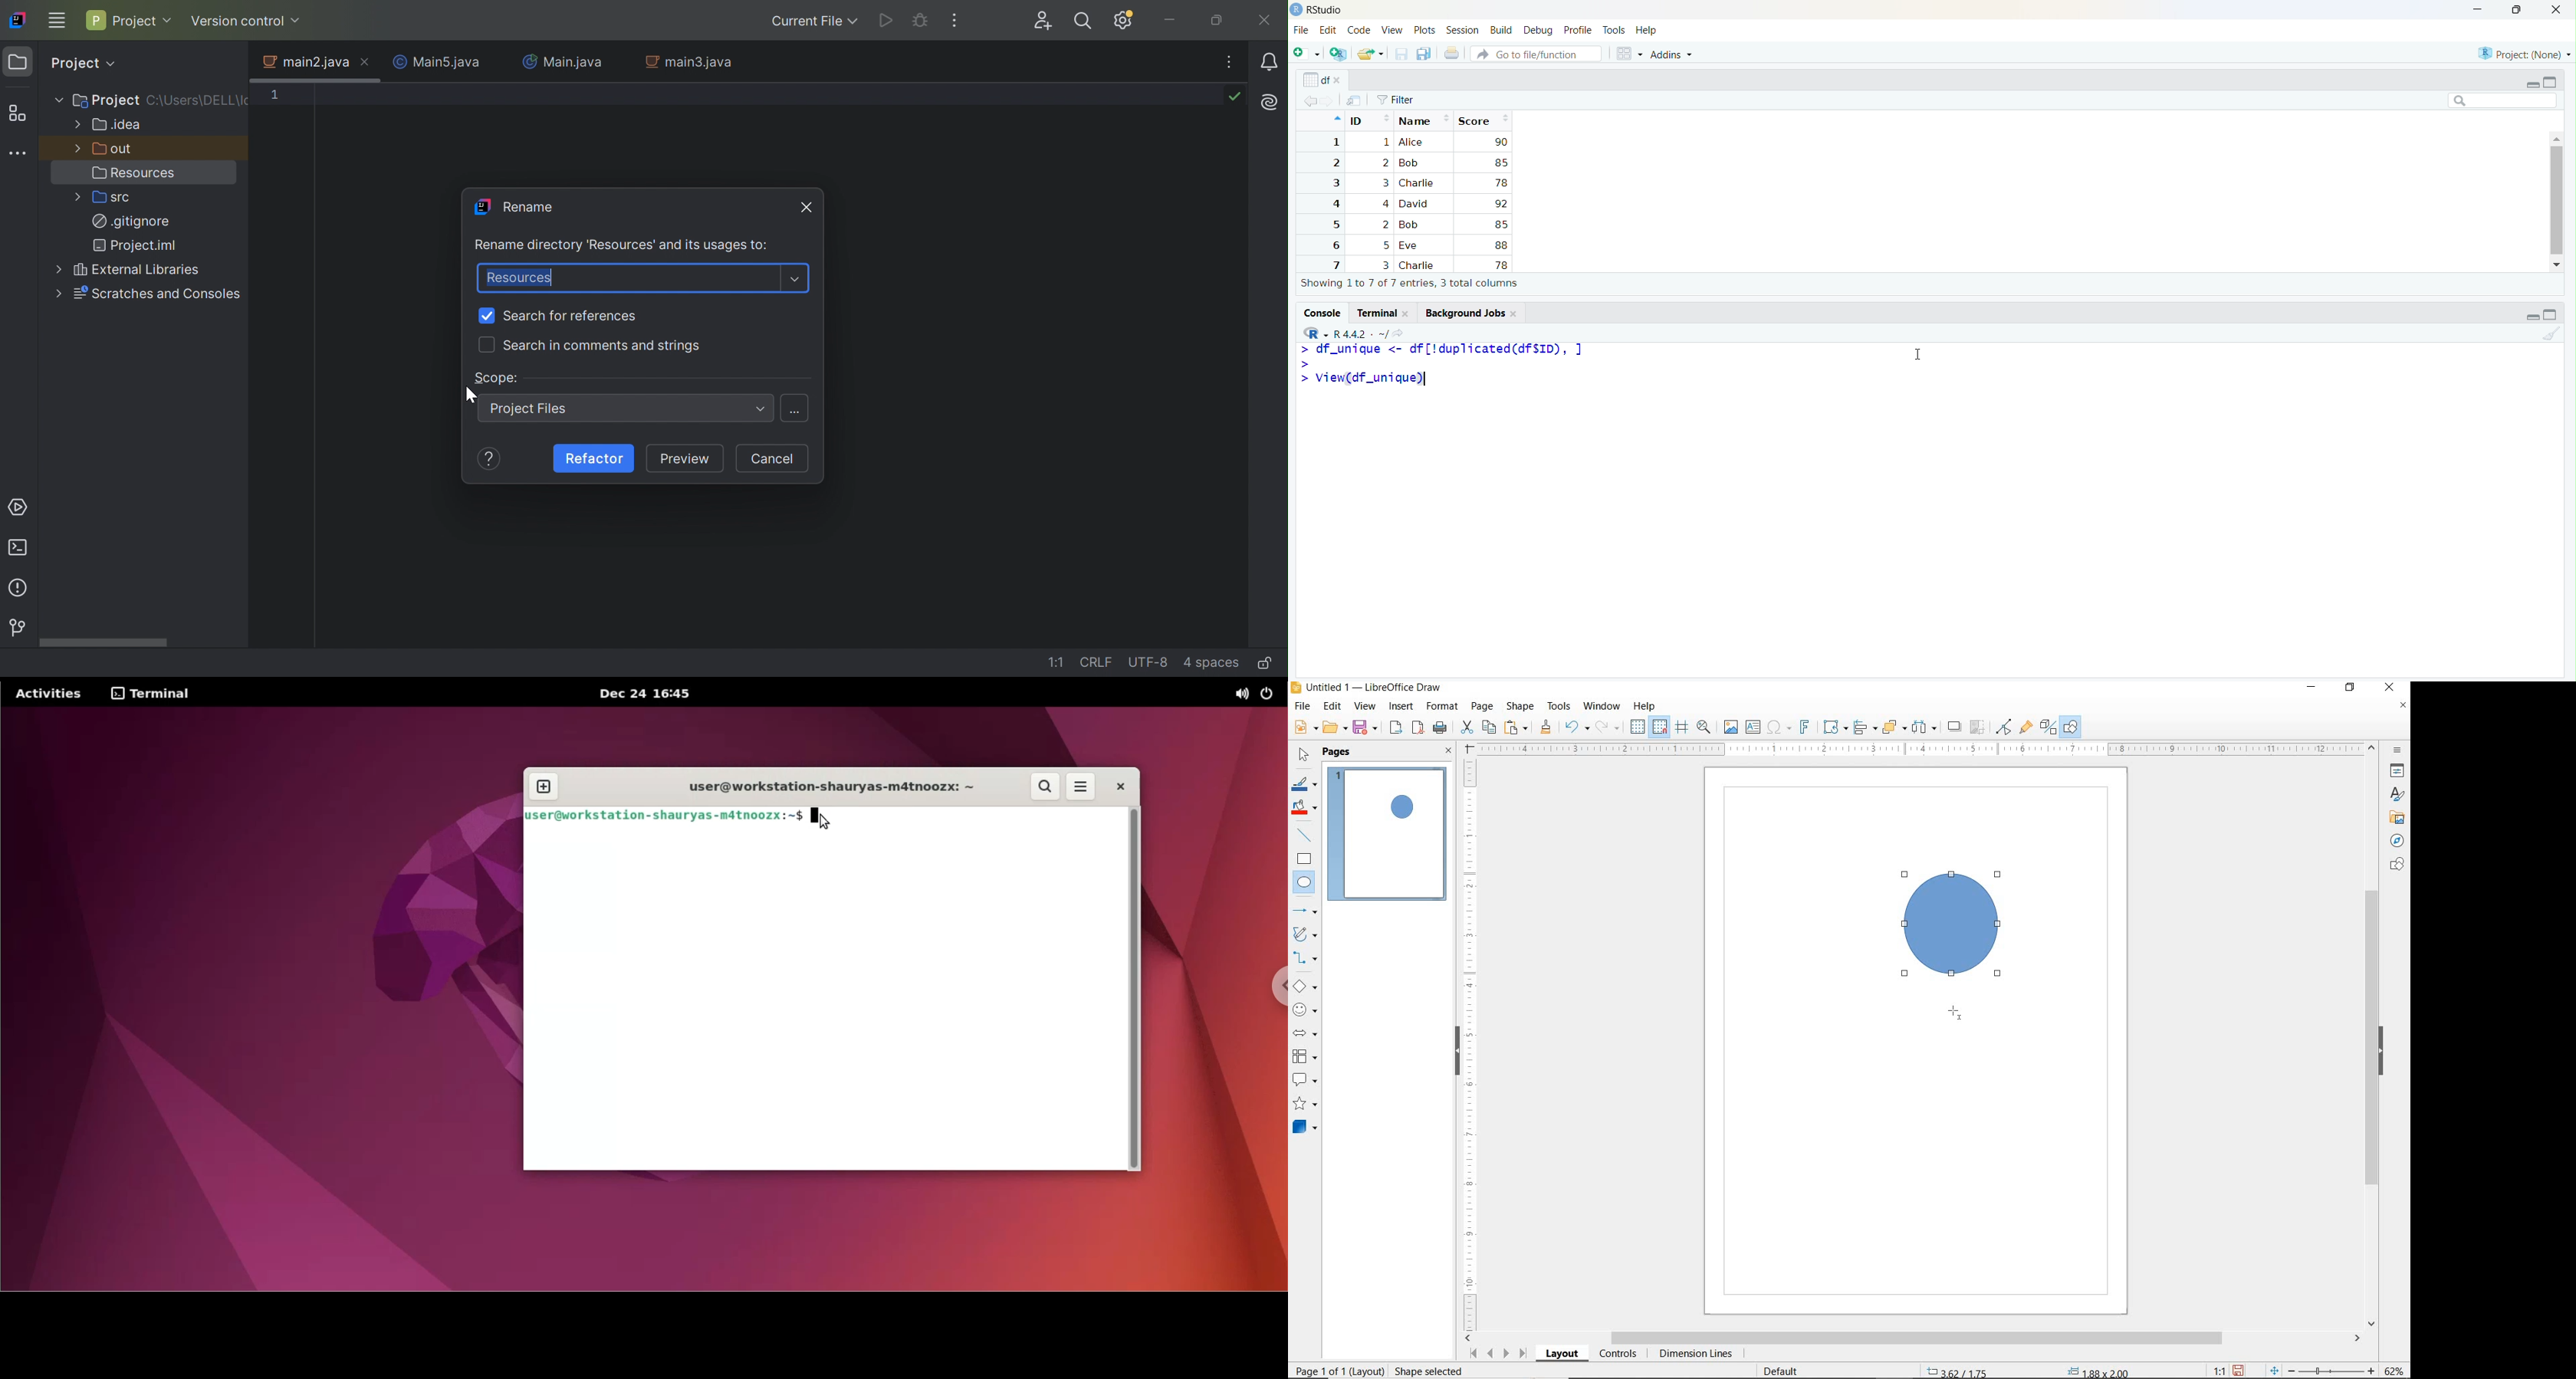 Image resolution: width=2576 pixels, height=1400 pixels. What do you see at coordinates (2394, 796) in the screenshot?
I see `STYLES` at bounding box center [2394, 796].